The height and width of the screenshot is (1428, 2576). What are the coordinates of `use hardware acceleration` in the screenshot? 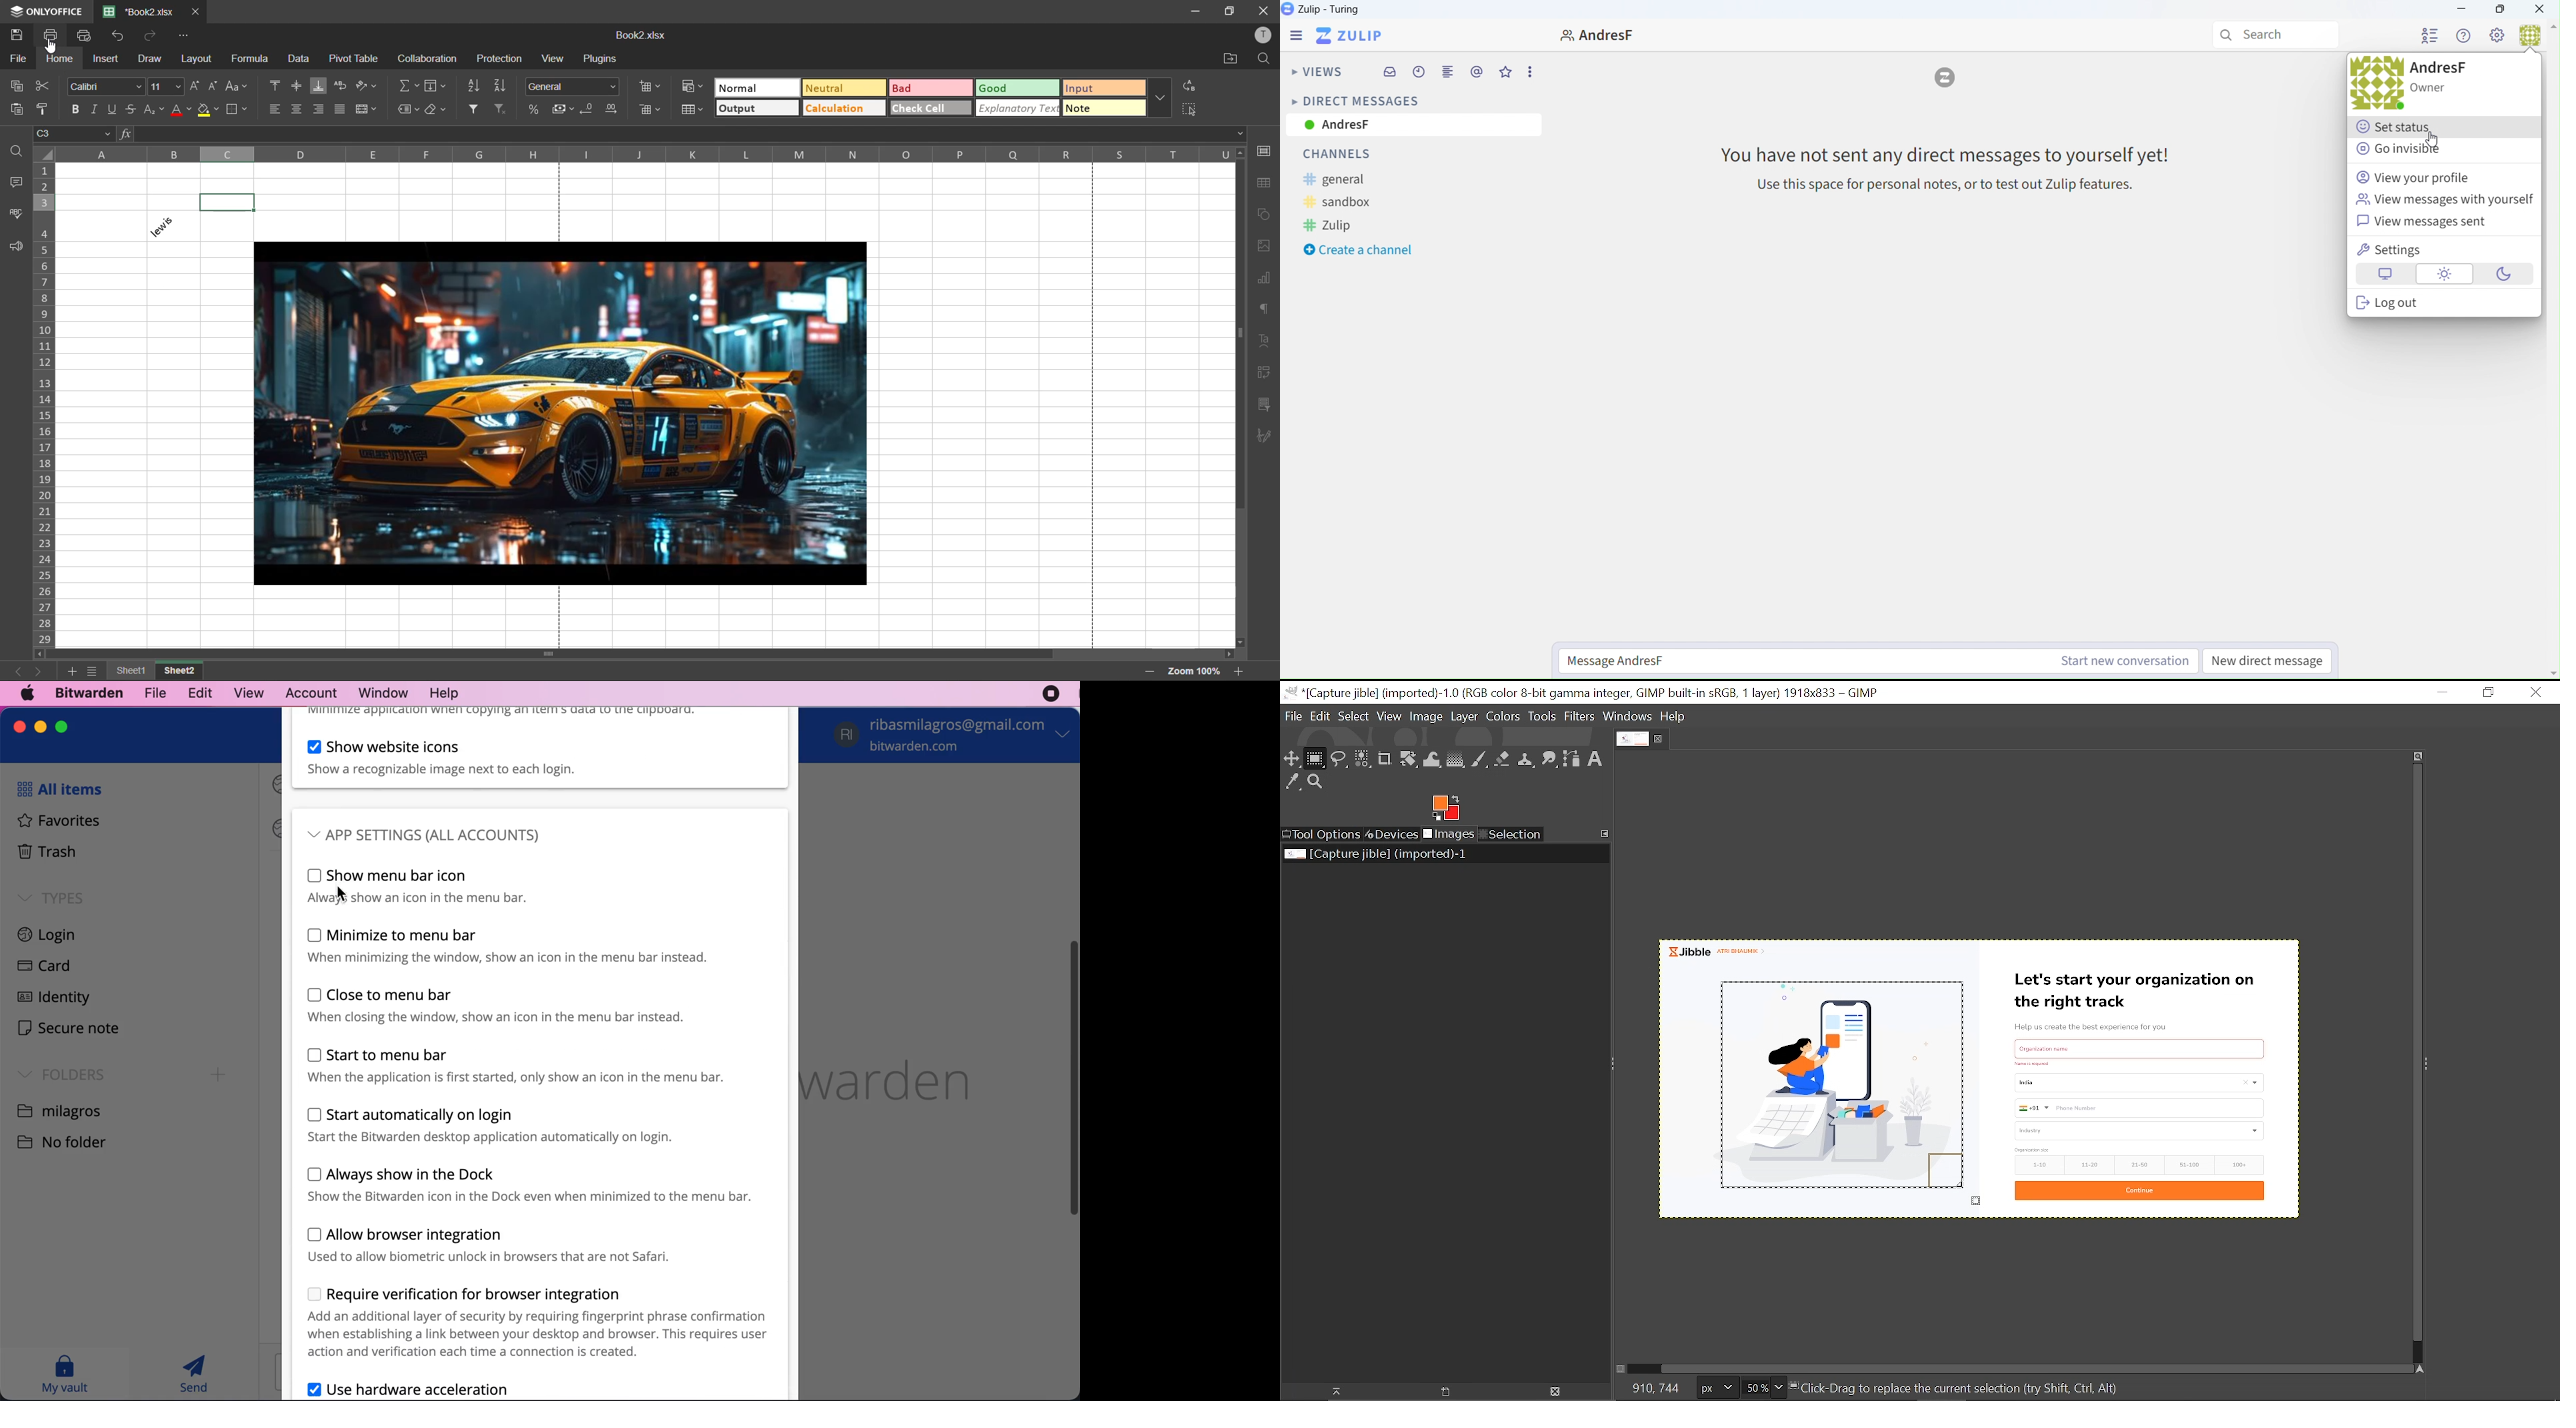 It's located at (410, 1387).